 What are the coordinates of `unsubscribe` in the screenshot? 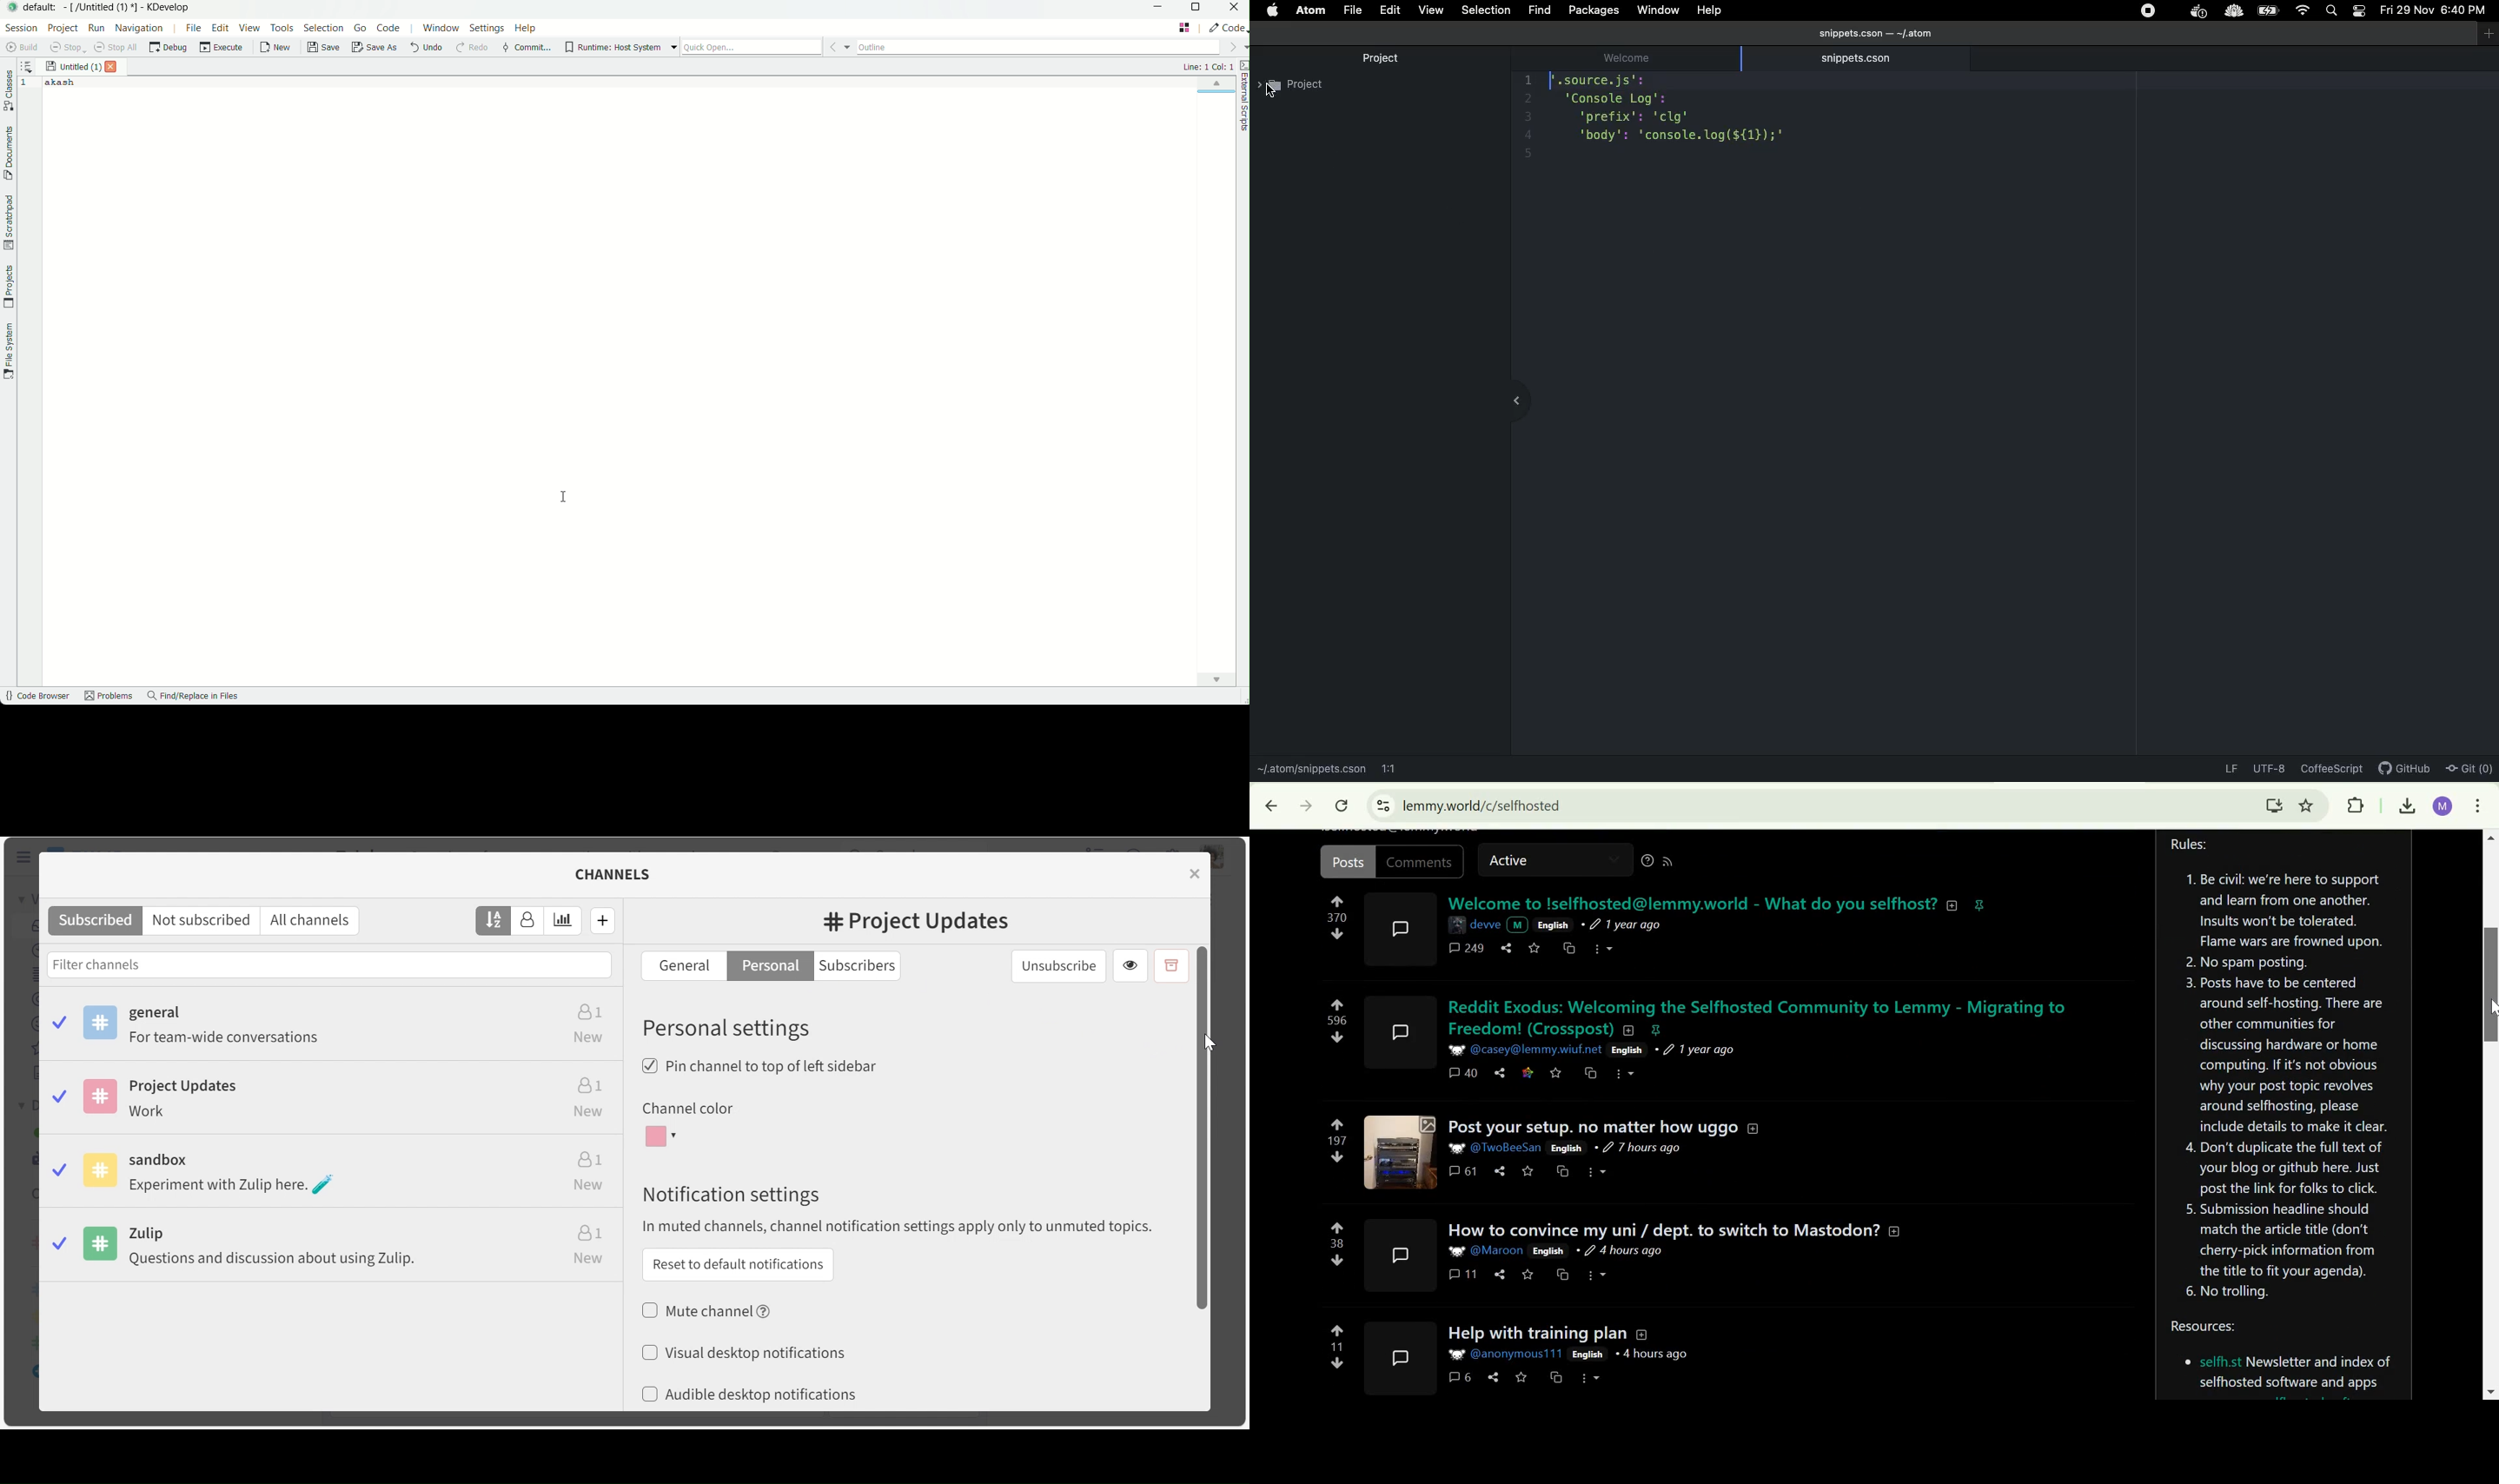 It's located at (1059, 965).